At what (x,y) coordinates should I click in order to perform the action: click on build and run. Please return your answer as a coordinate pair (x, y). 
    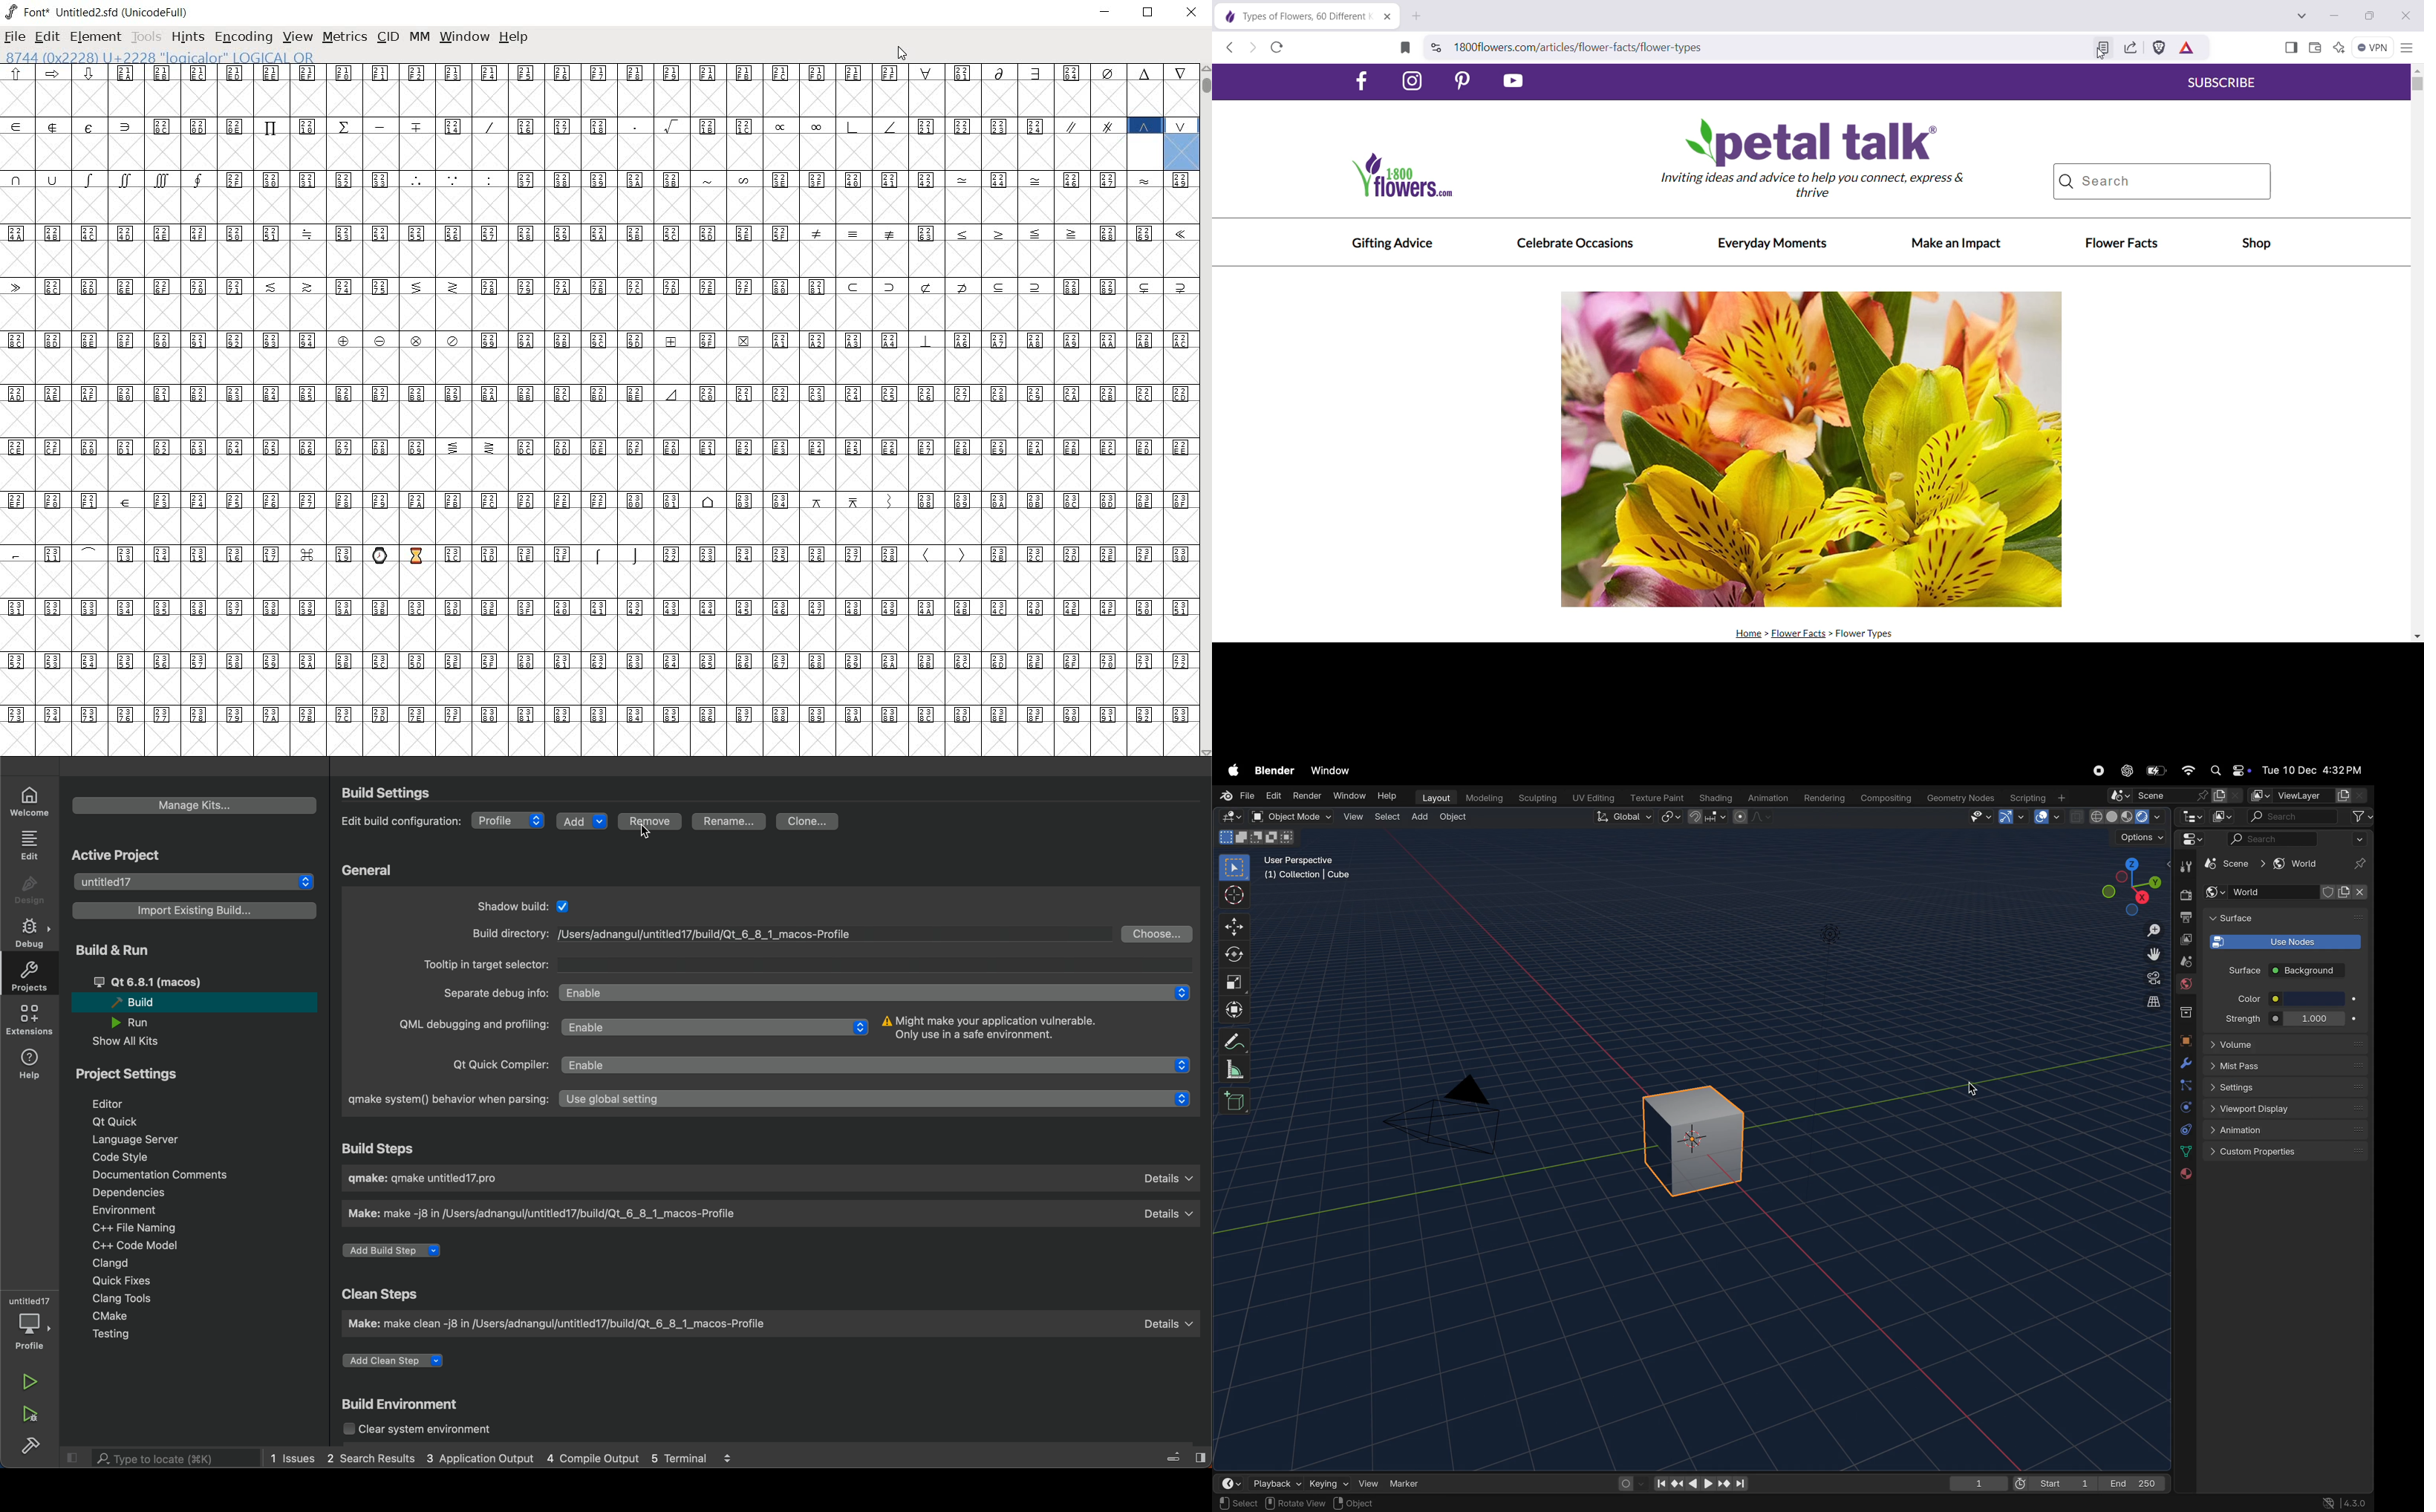
    Looking at the image, I should click on (196, 952).